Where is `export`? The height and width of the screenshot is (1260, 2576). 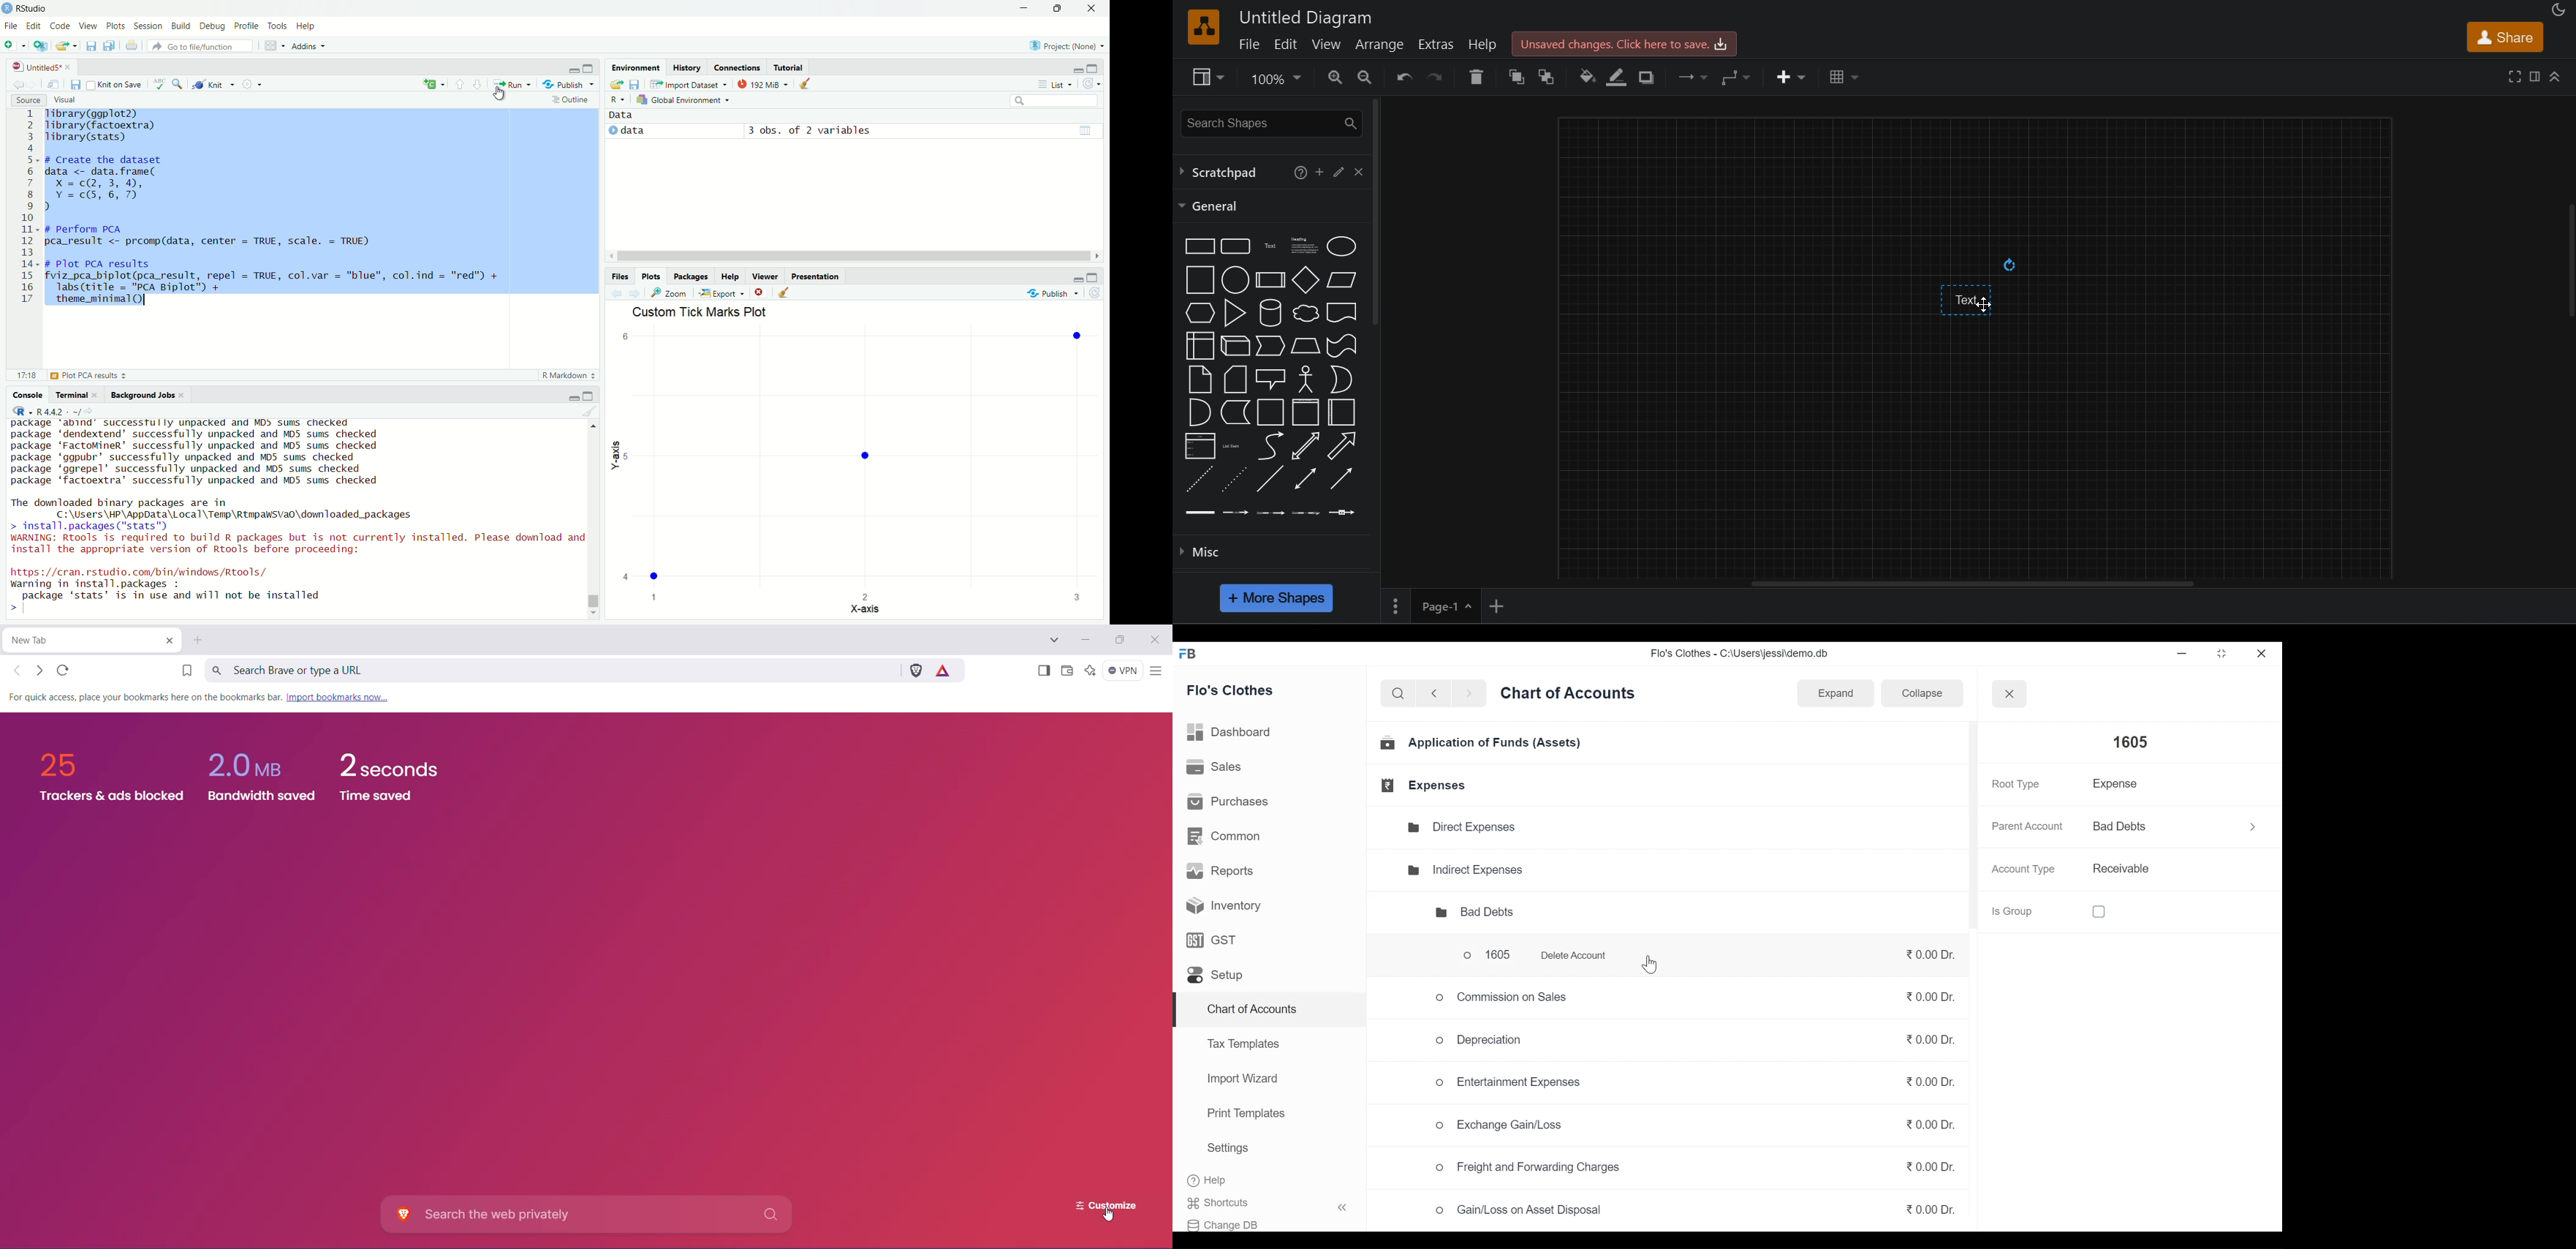
export is located at coordinates (721, 293).